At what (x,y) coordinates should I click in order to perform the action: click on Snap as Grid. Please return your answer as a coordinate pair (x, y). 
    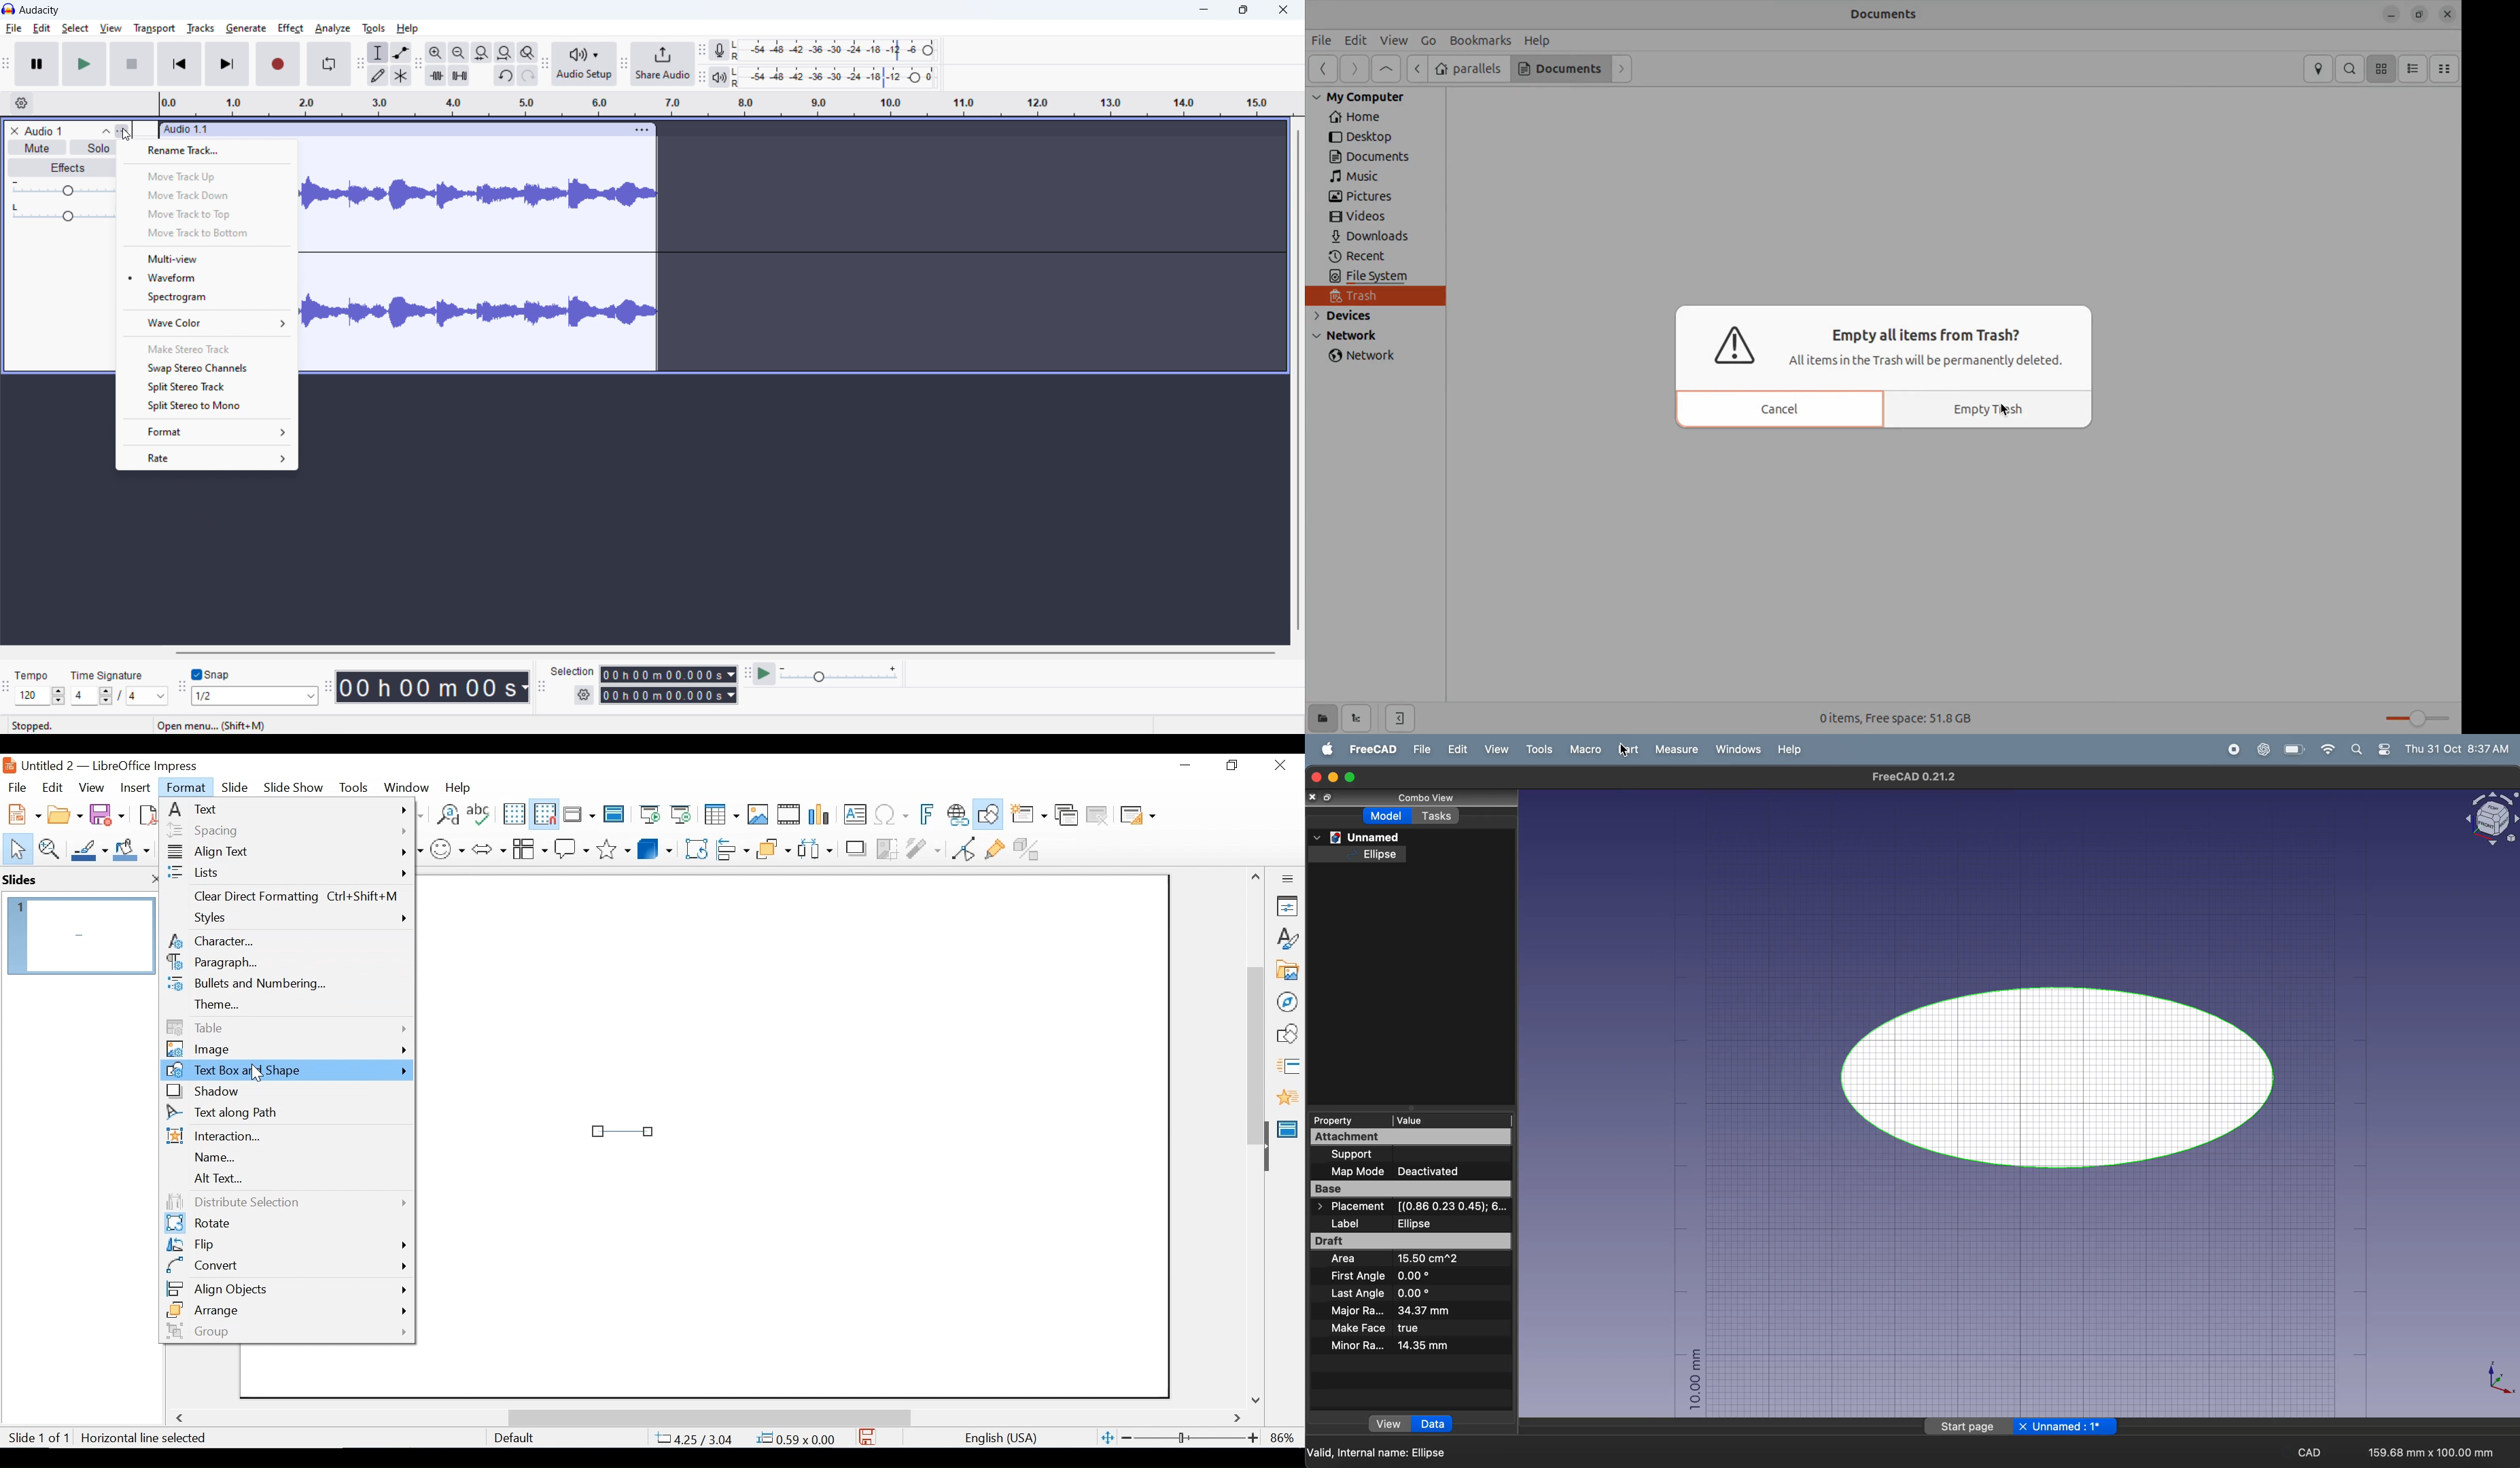
    Looking at the image, I should click on (544, 814).